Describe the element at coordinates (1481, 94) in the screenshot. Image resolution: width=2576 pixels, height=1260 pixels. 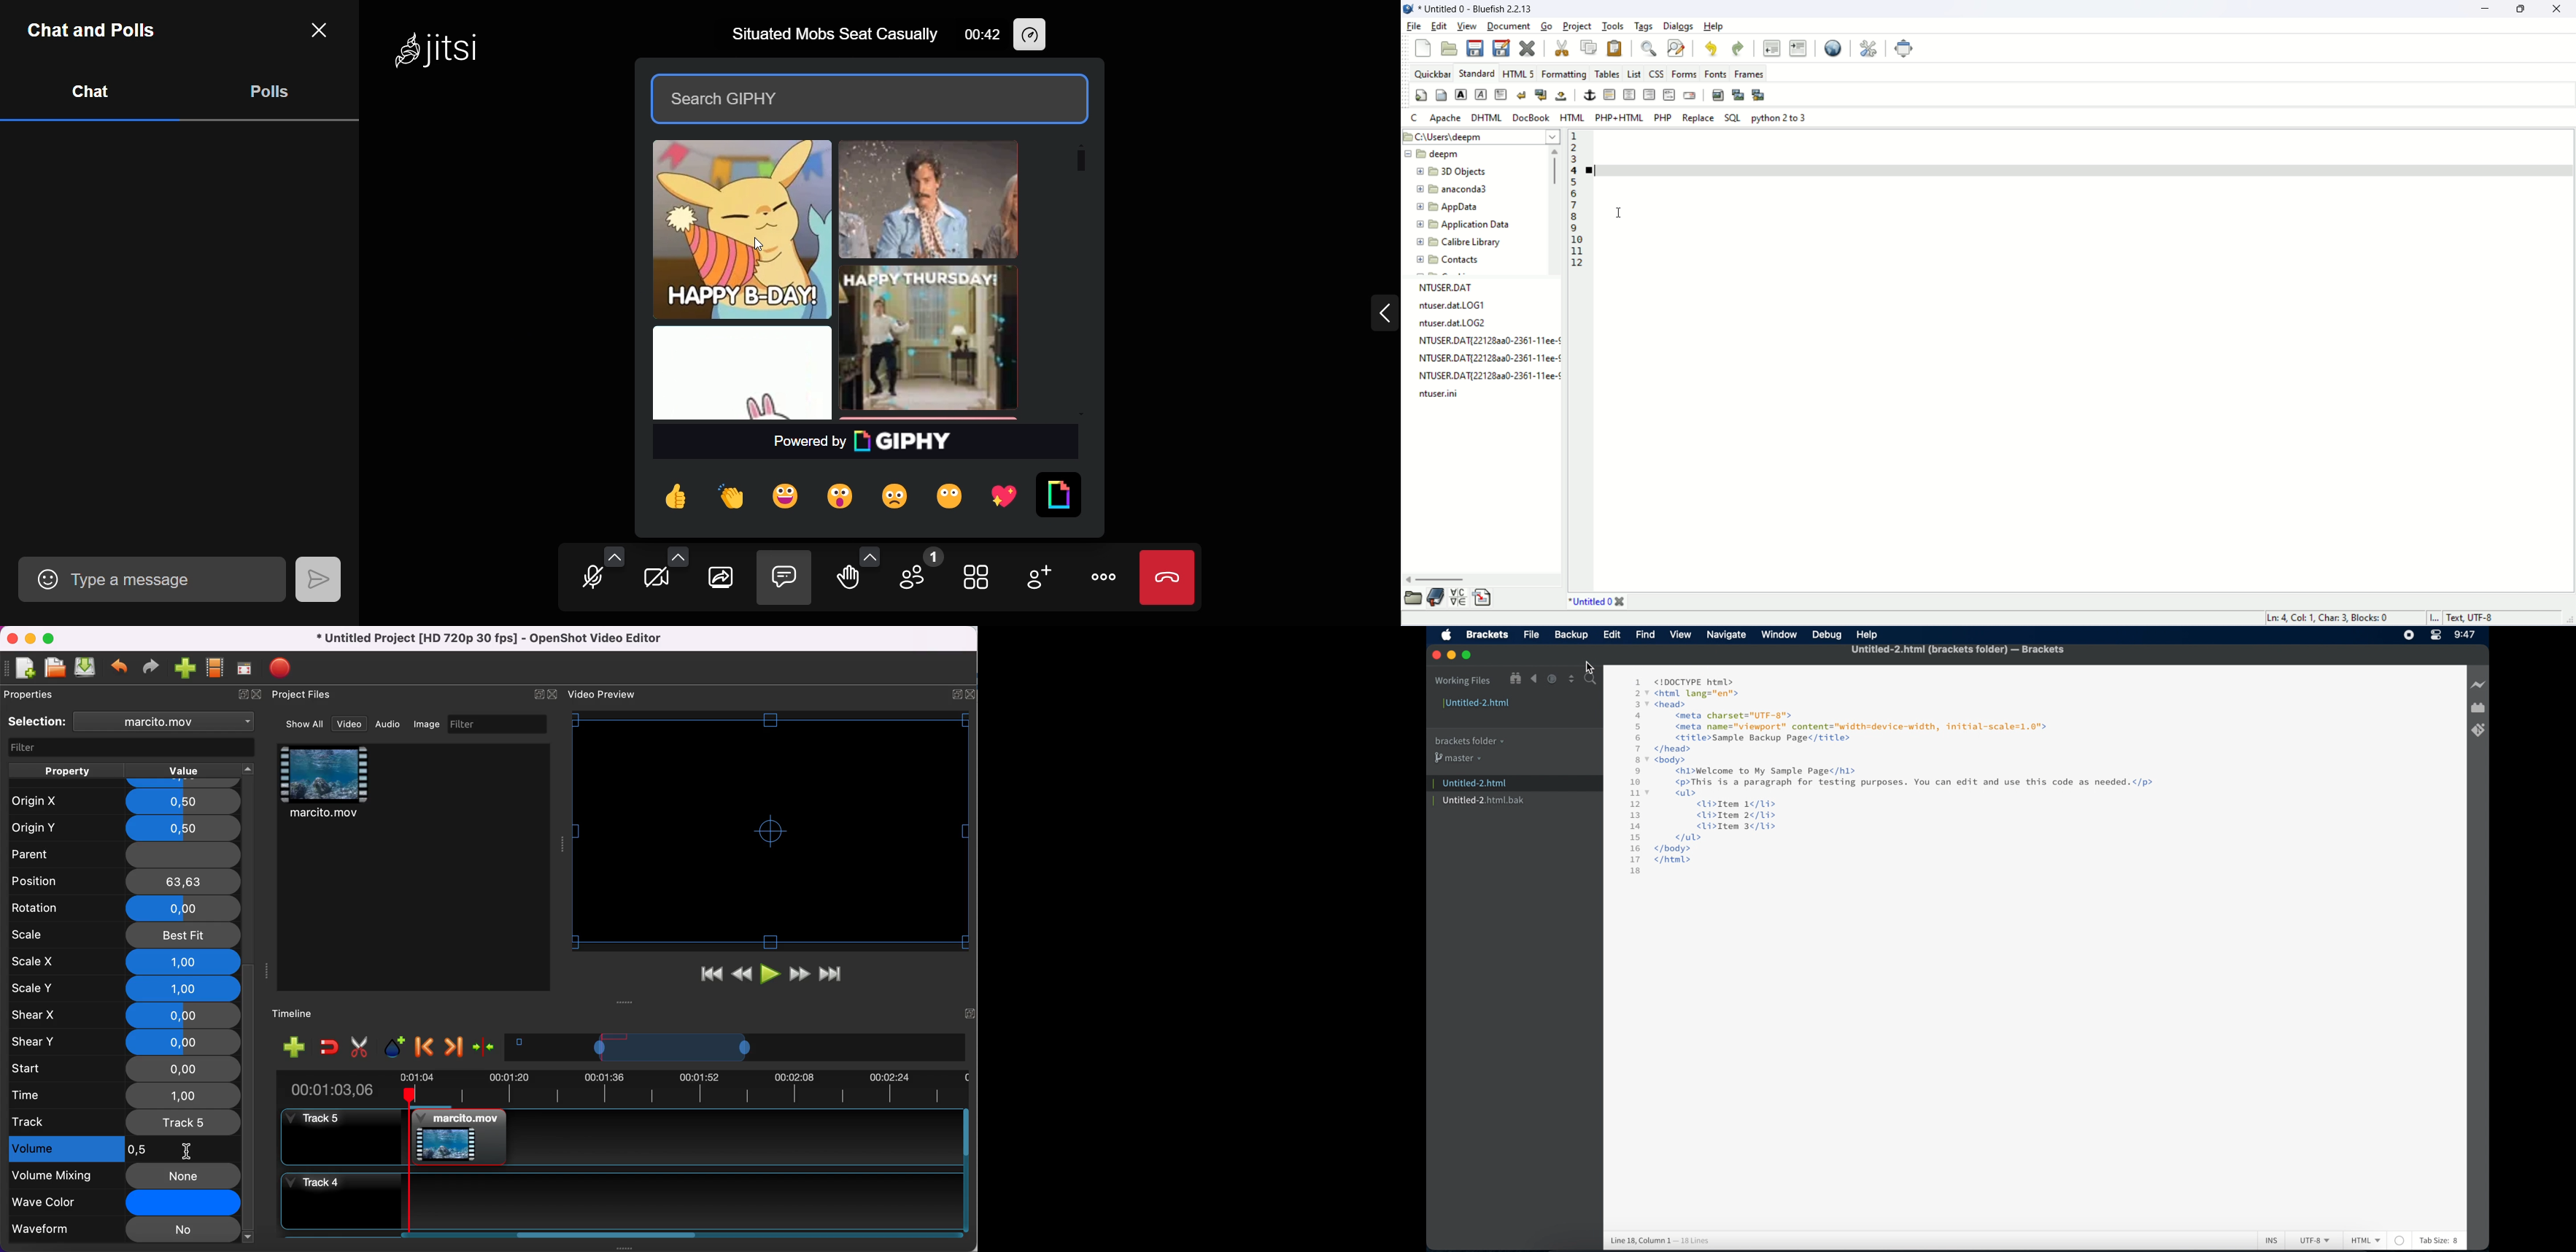
I see `imphasis` at that location.